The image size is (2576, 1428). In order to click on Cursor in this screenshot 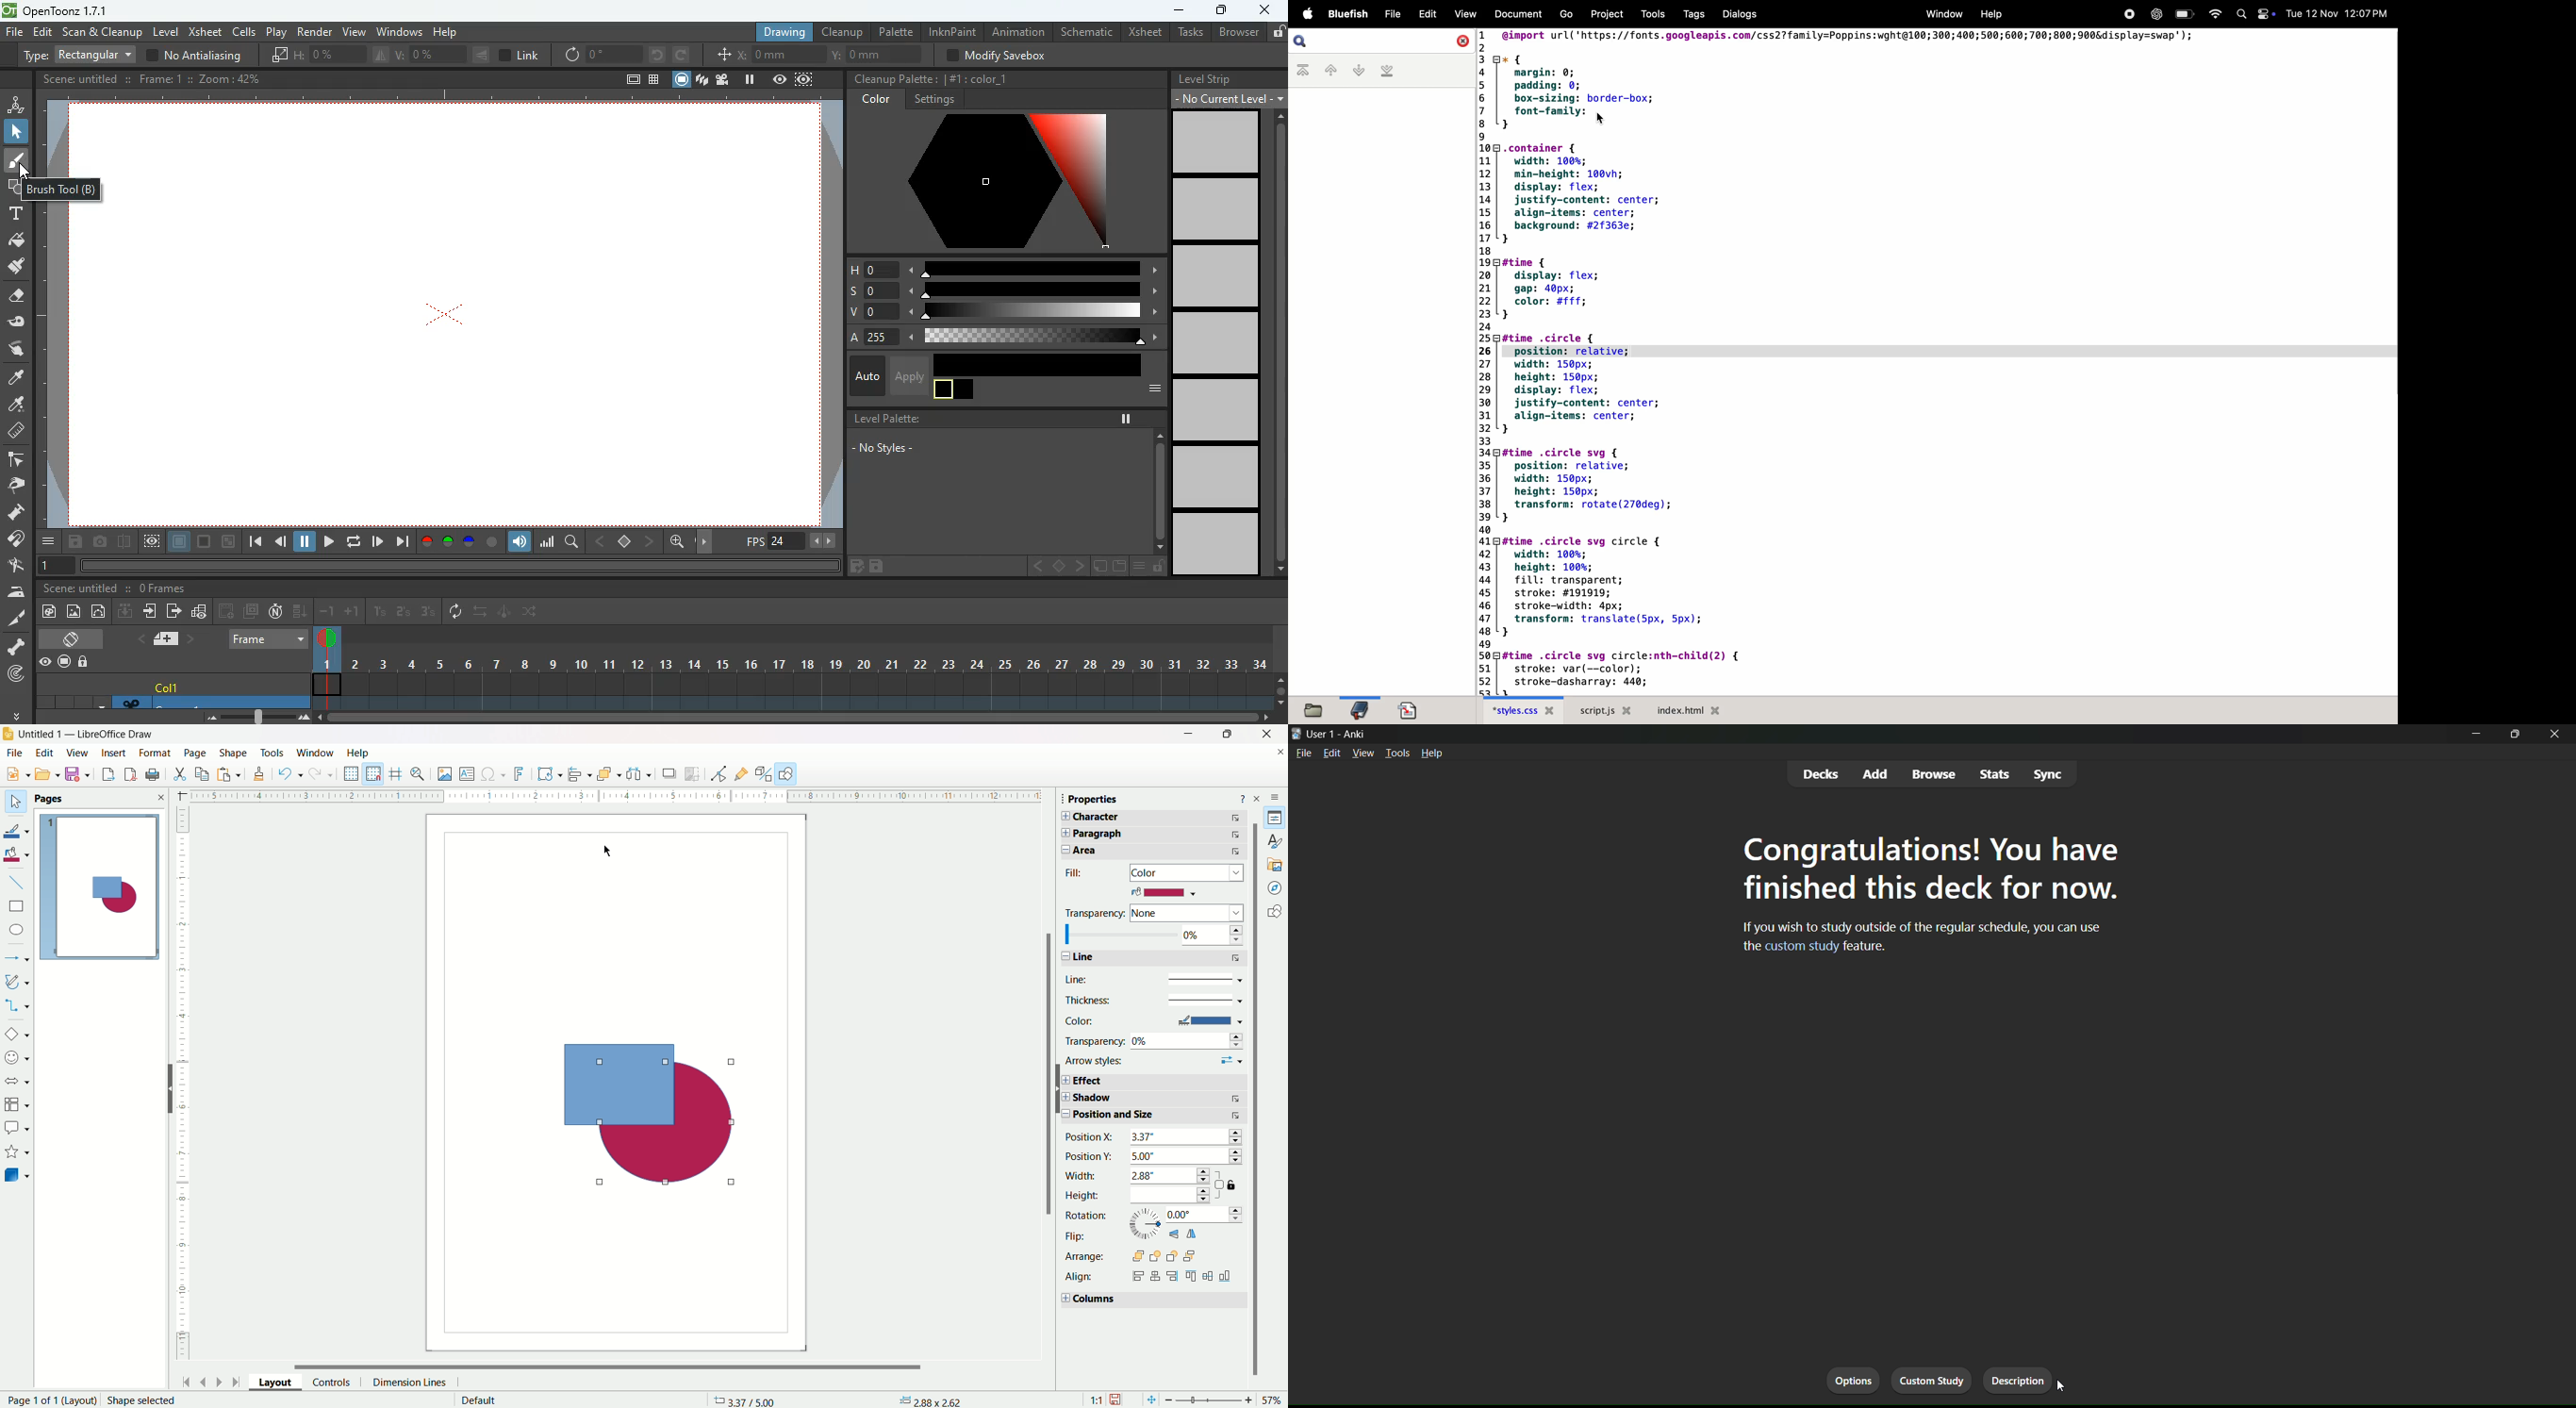, I will do `click(26, 172)`.